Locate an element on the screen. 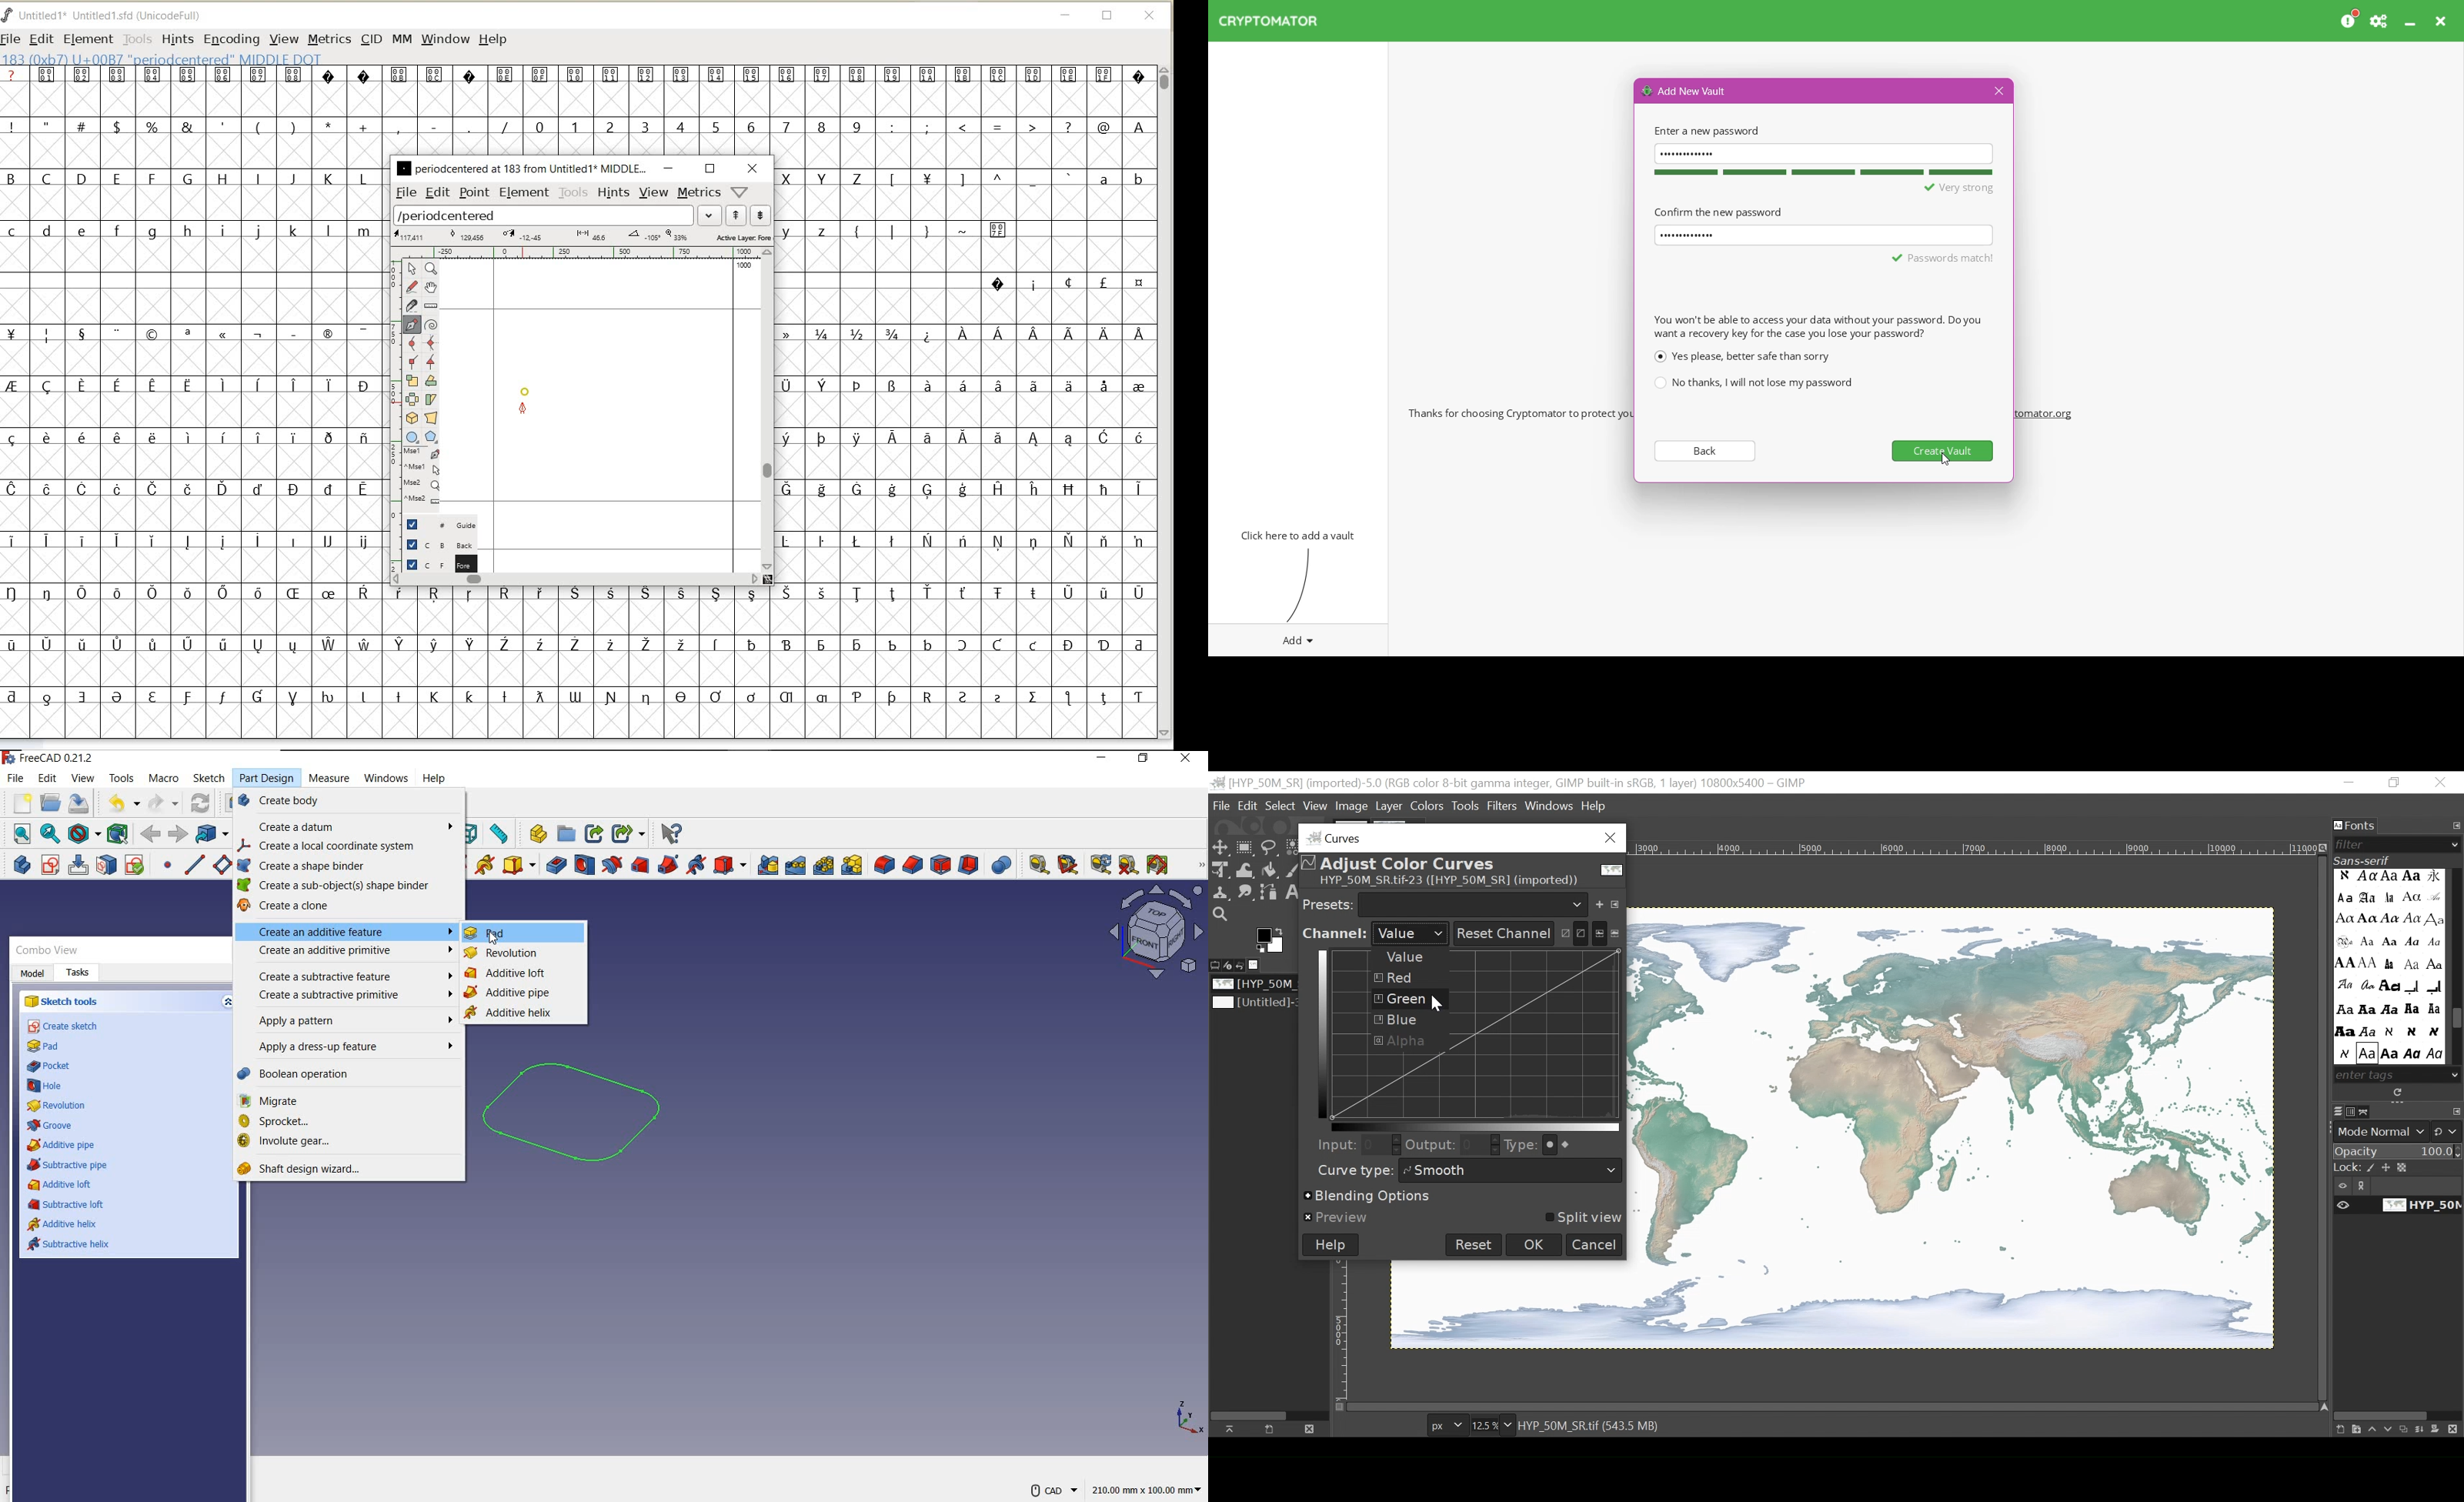 The image size is (2464, 1512). SCROLLBAR is located at coordinates (1167, 402).